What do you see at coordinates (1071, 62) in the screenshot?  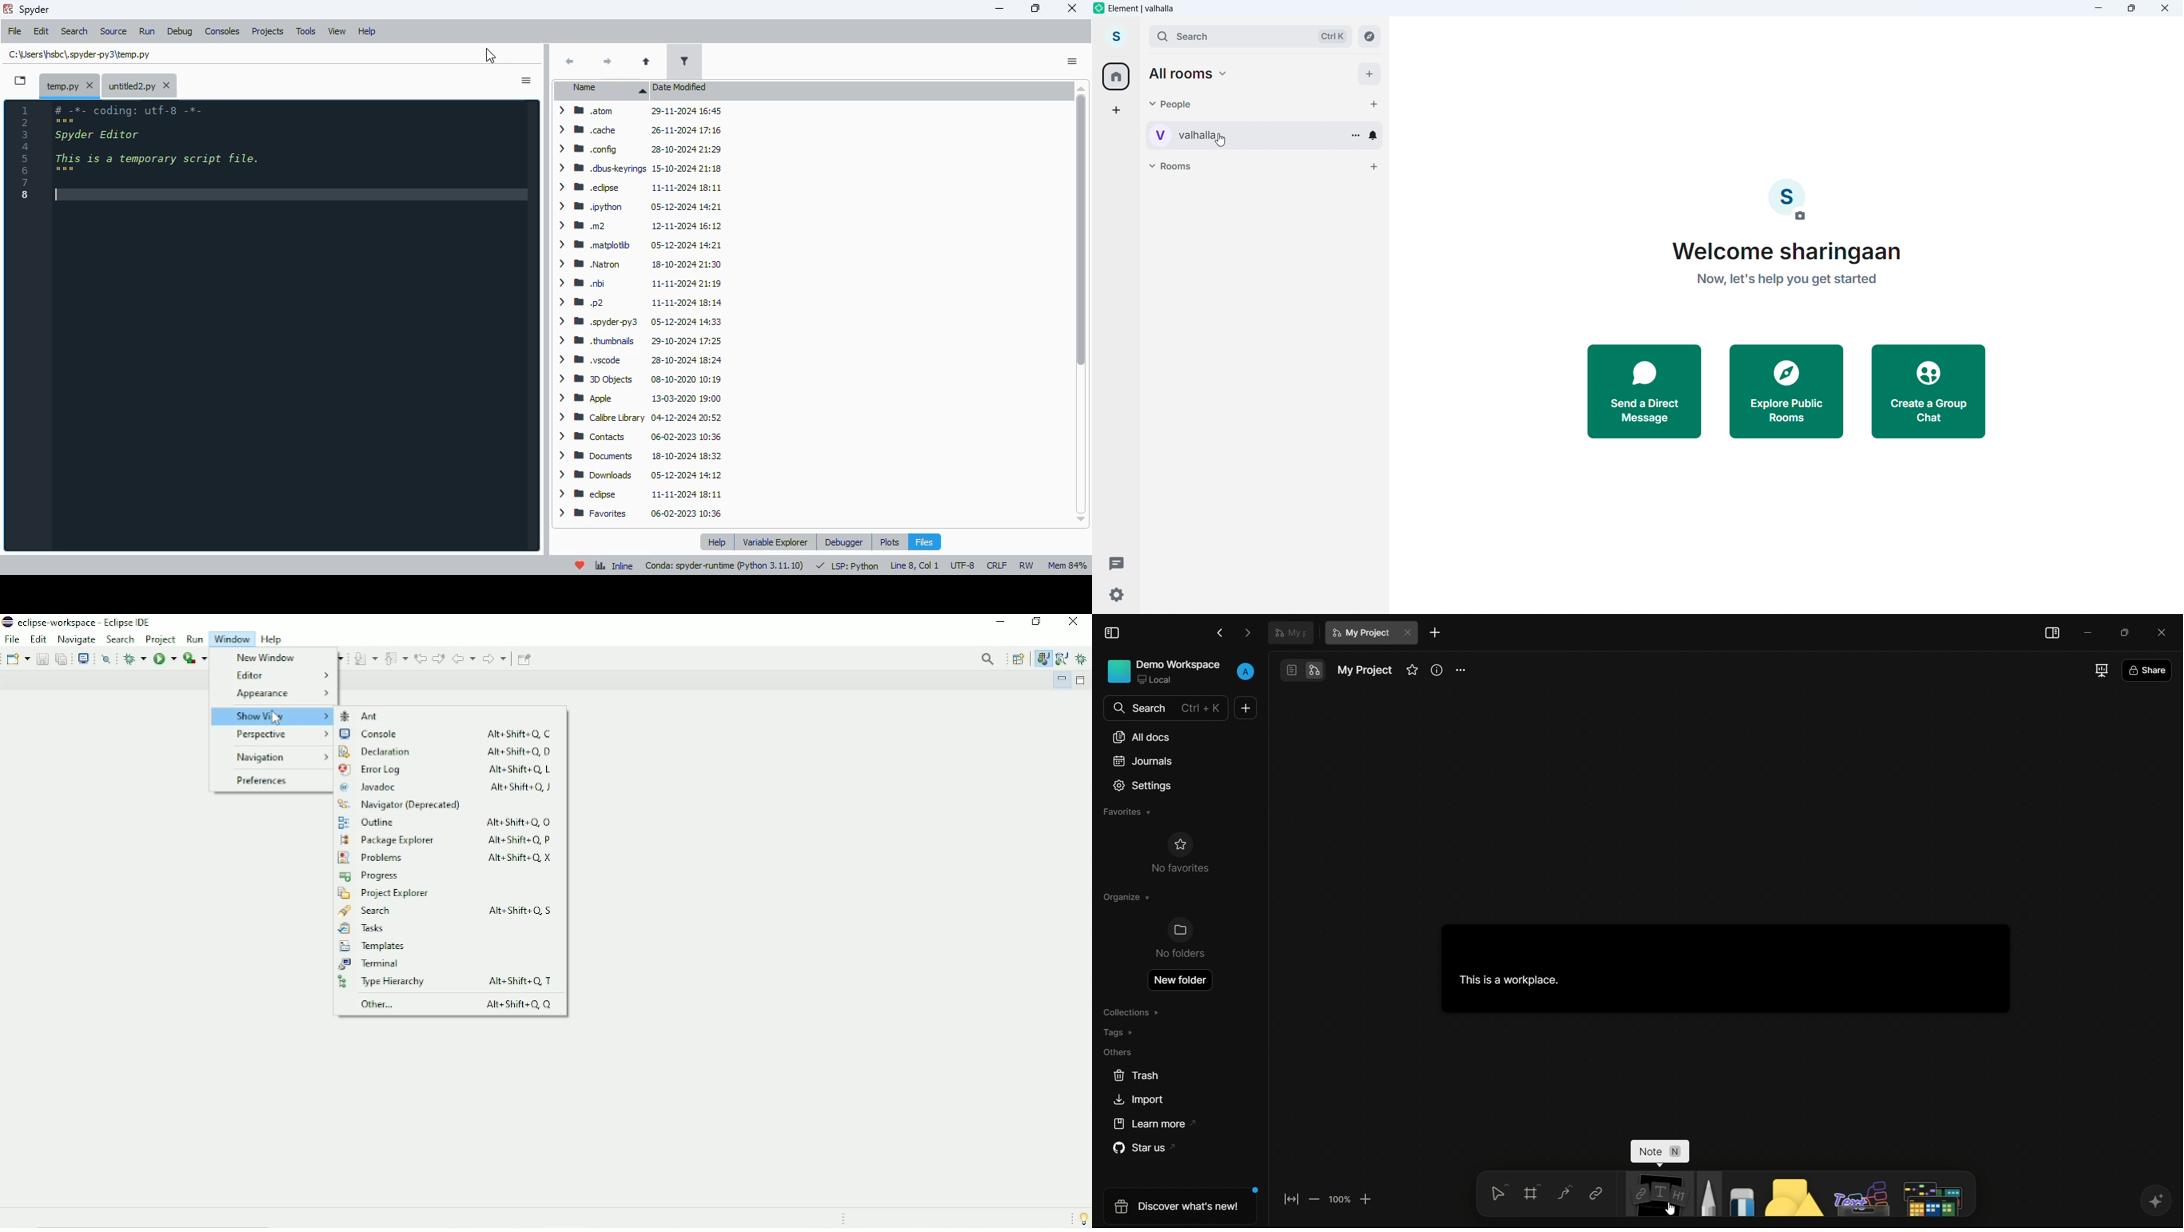 I see `actions` at bounding box center [1071, 62].